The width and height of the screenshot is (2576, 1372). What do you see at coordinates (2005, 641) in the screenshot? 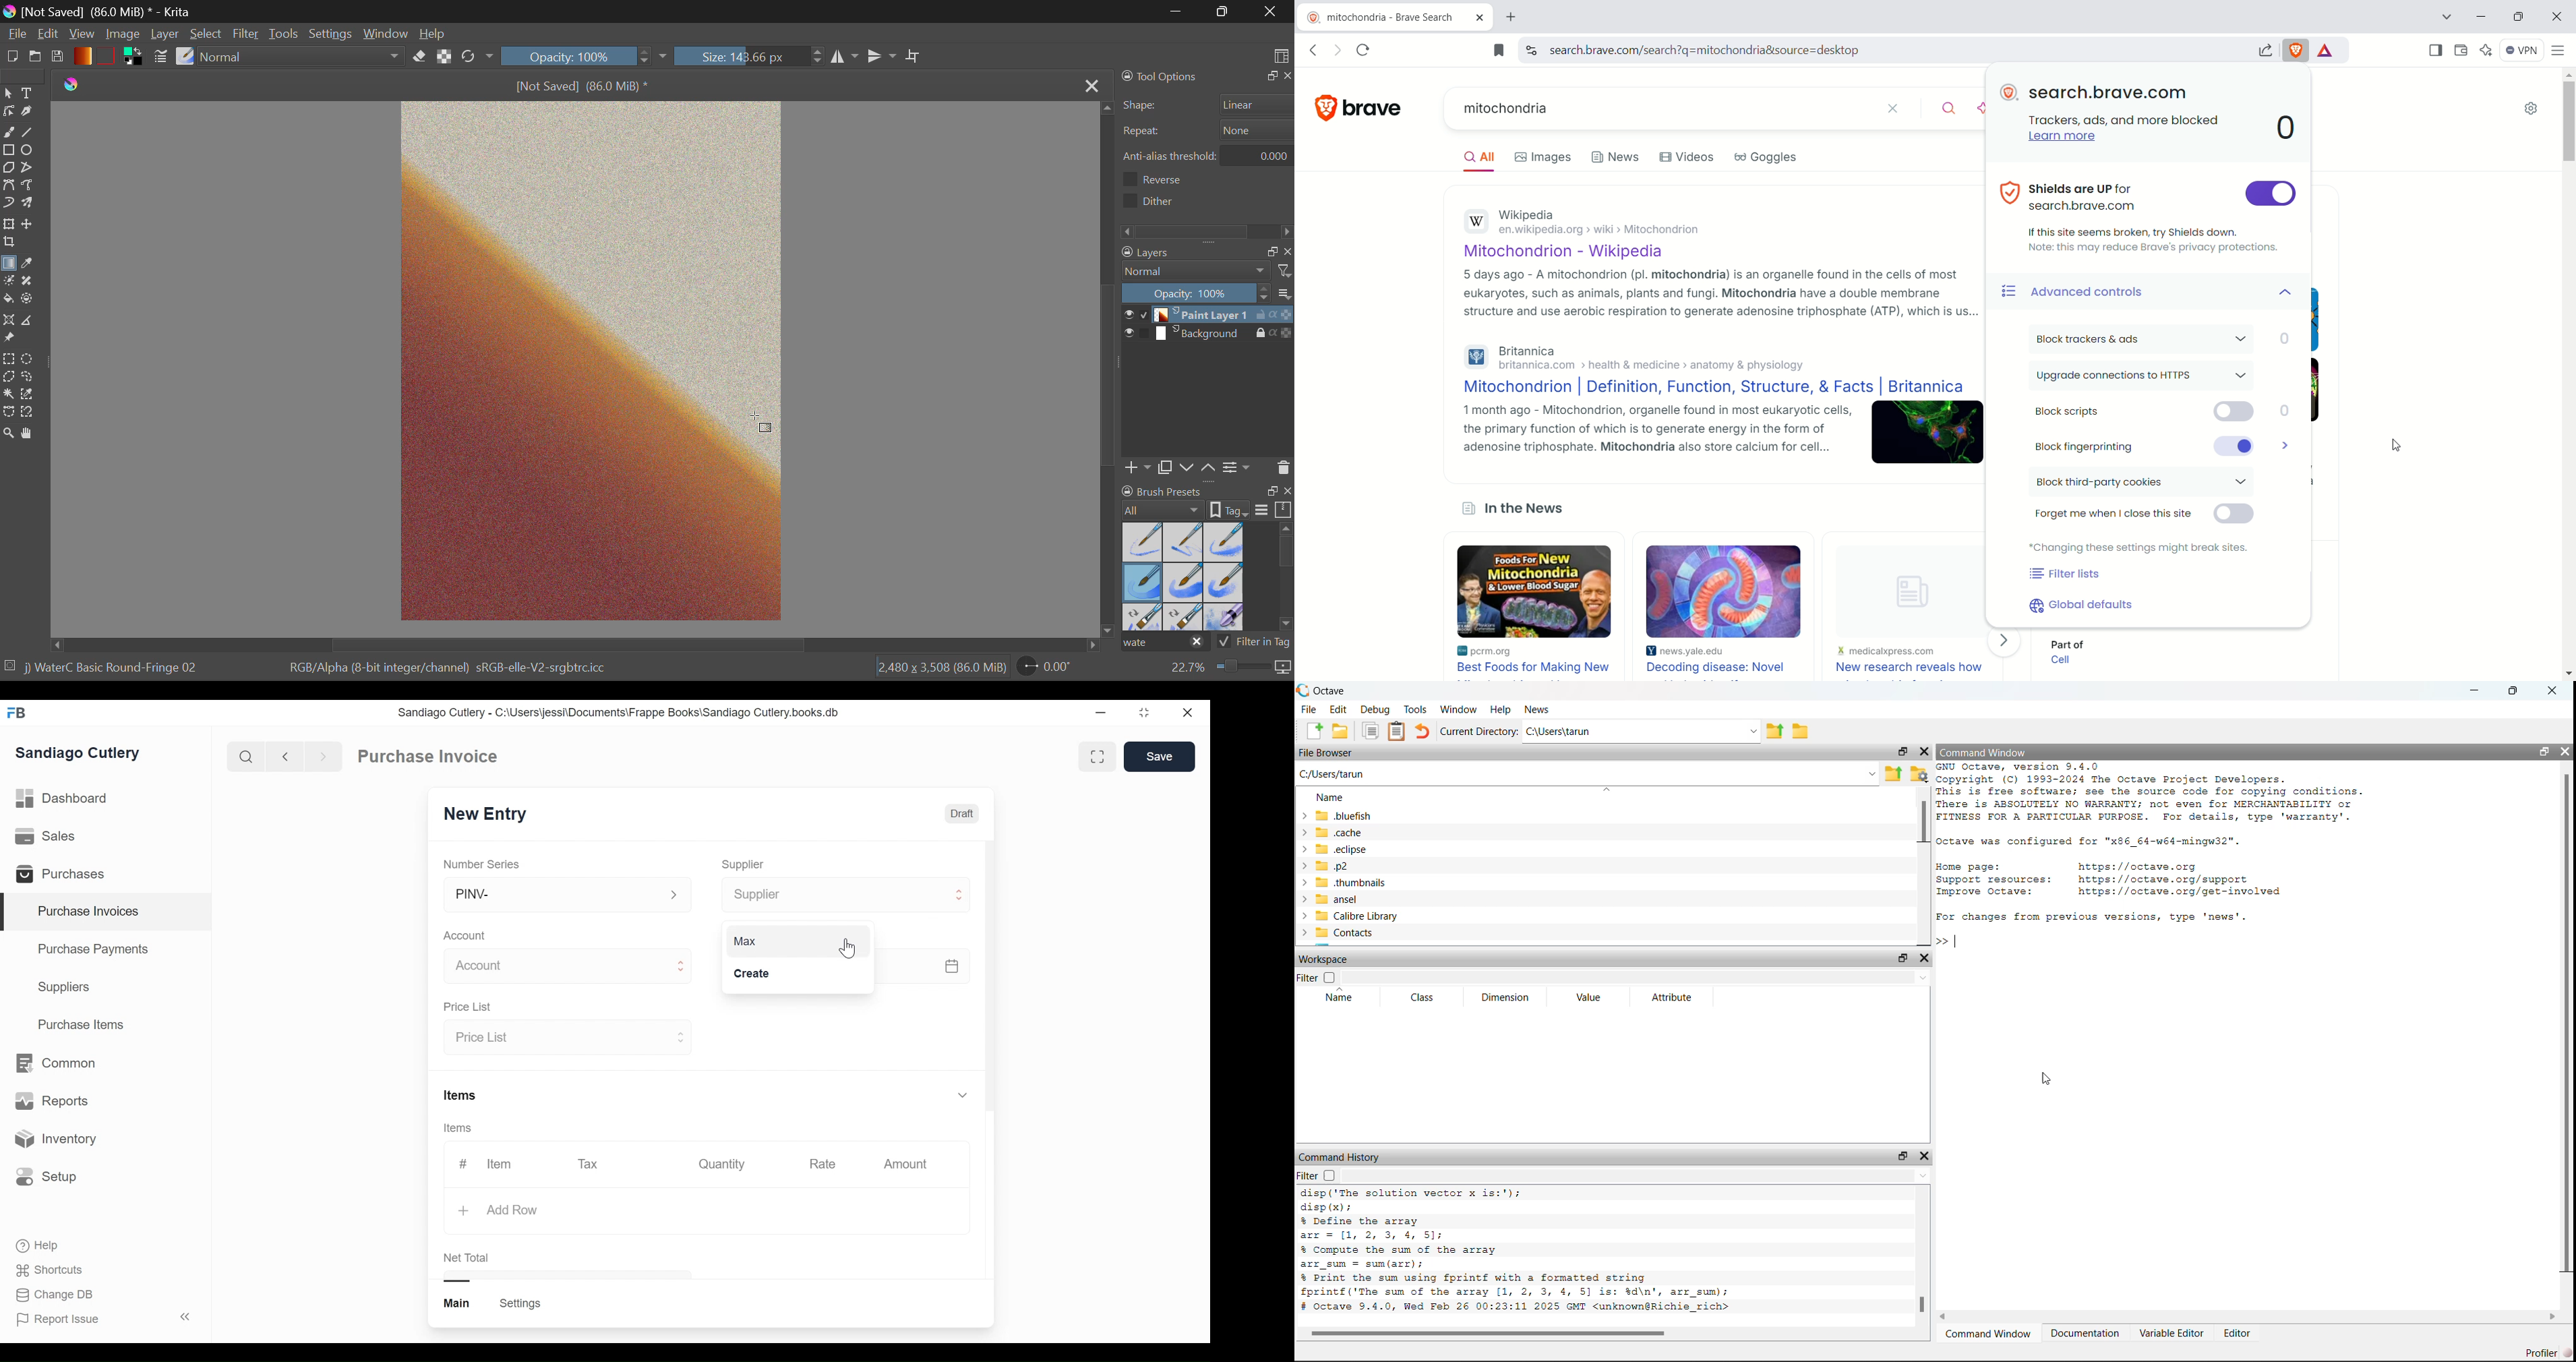
I see `Next` at bounding box center [2005, 641].